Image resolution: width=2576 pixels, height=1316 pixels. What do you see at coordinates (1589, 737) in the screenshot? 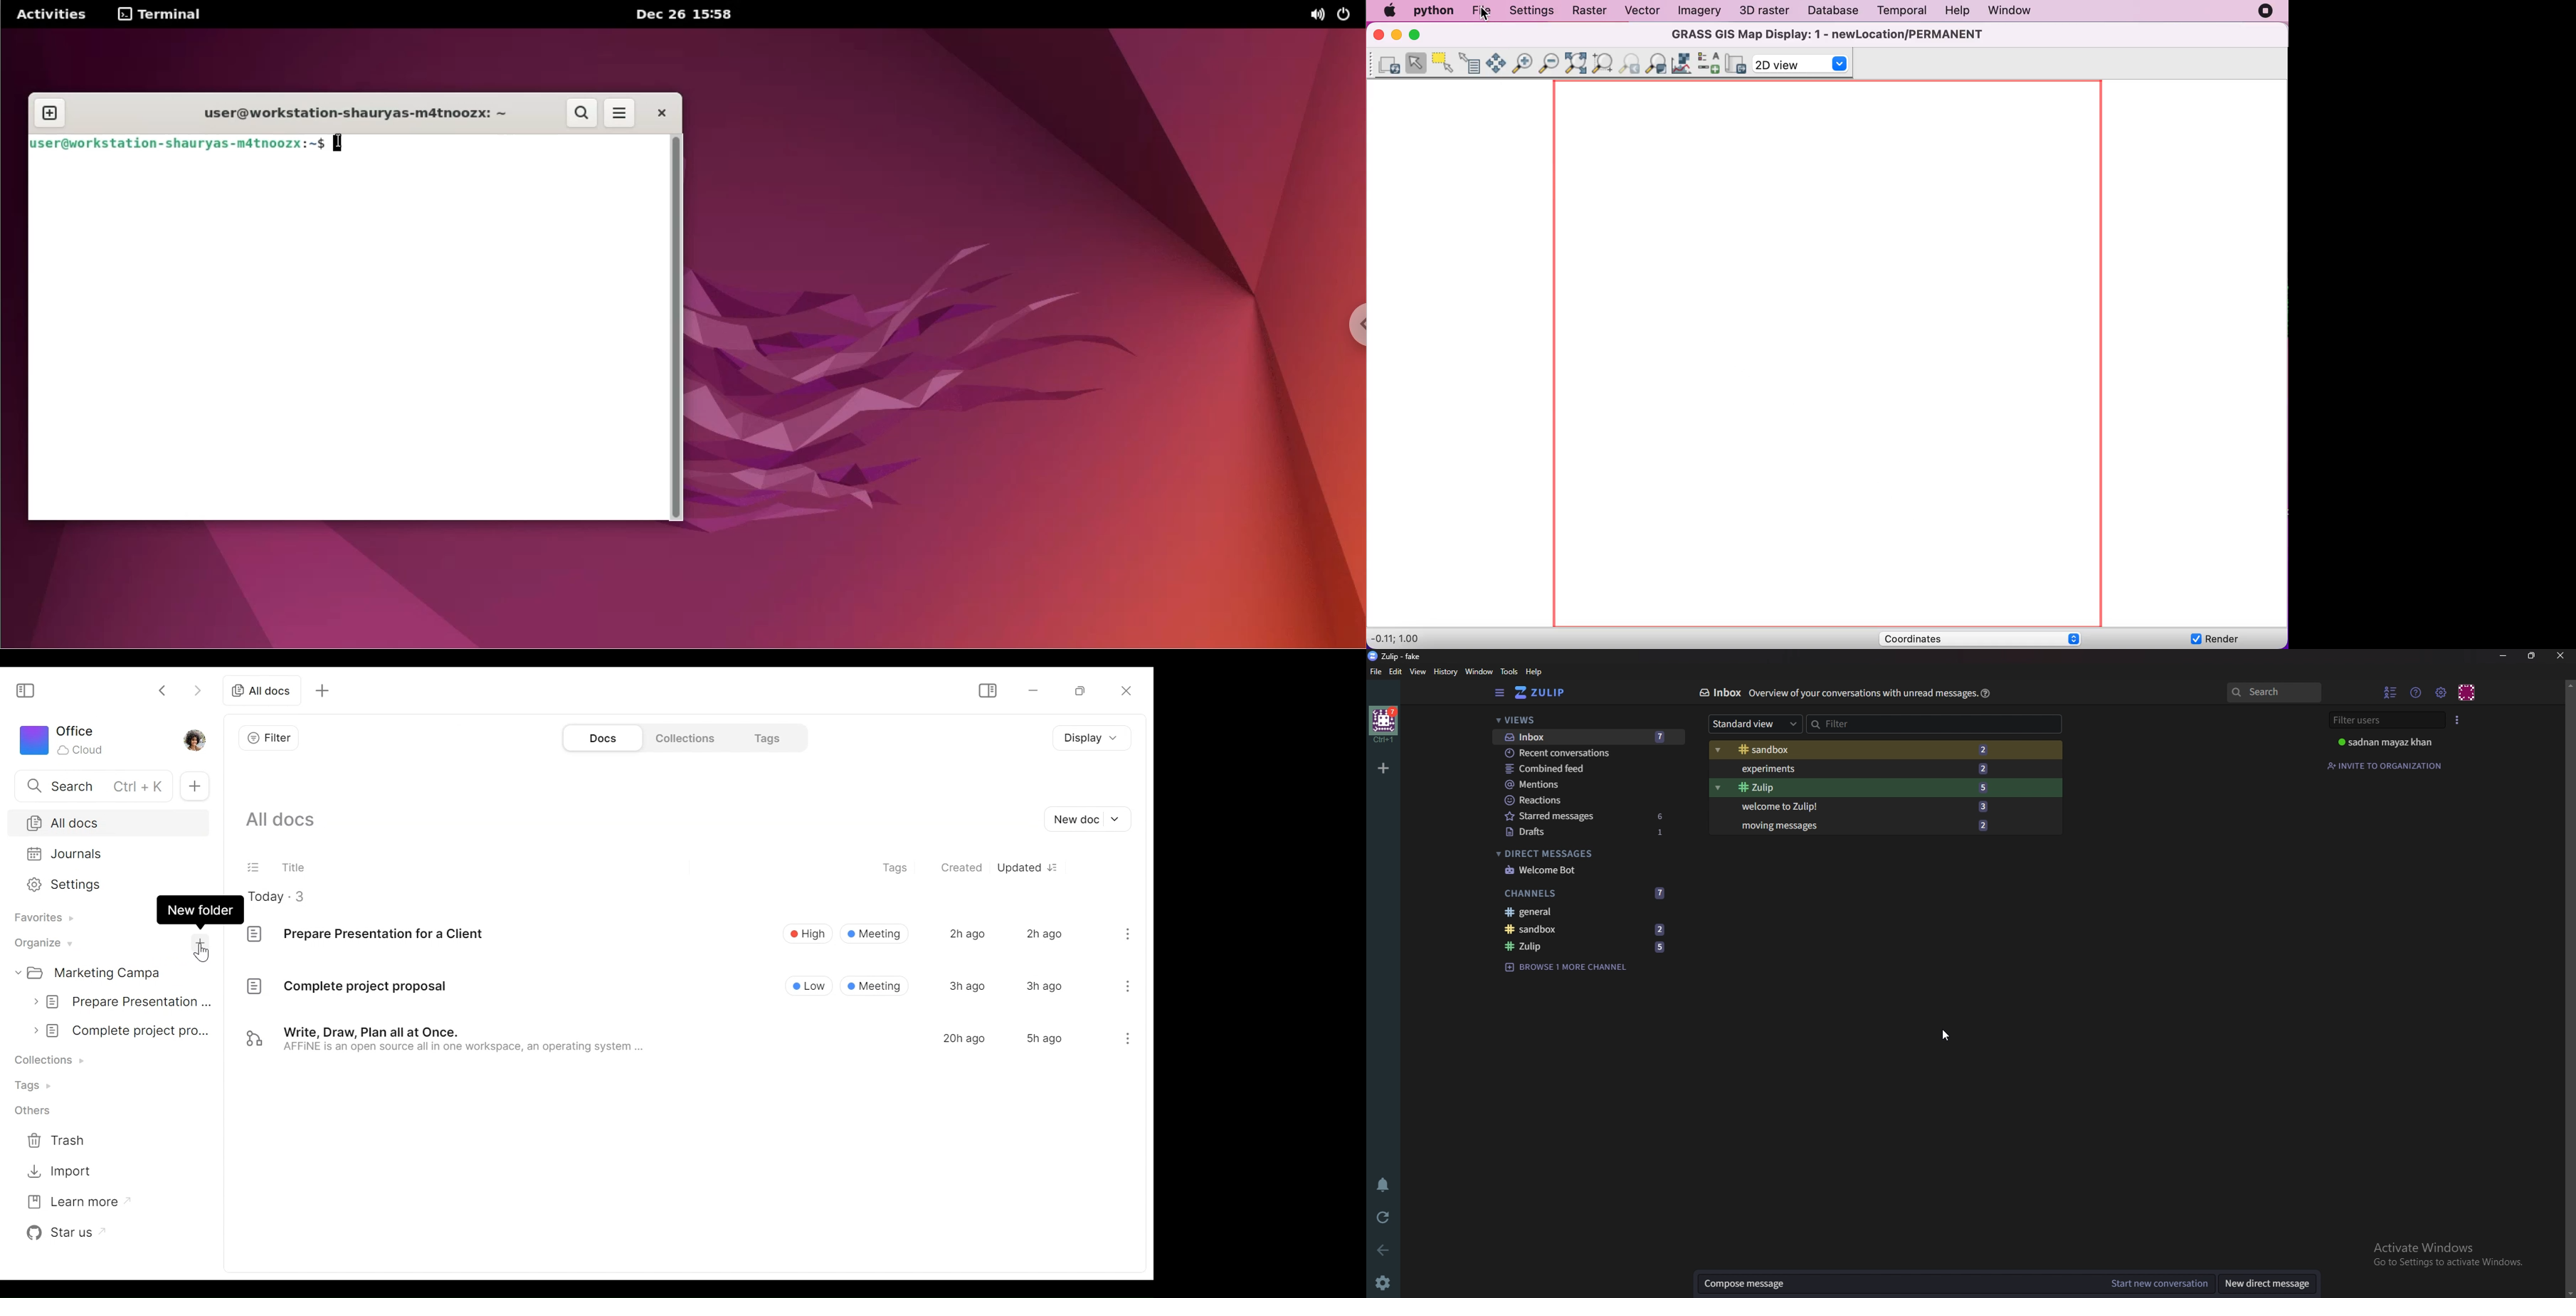
I see `inbox` at bounding box center [1589, 737].